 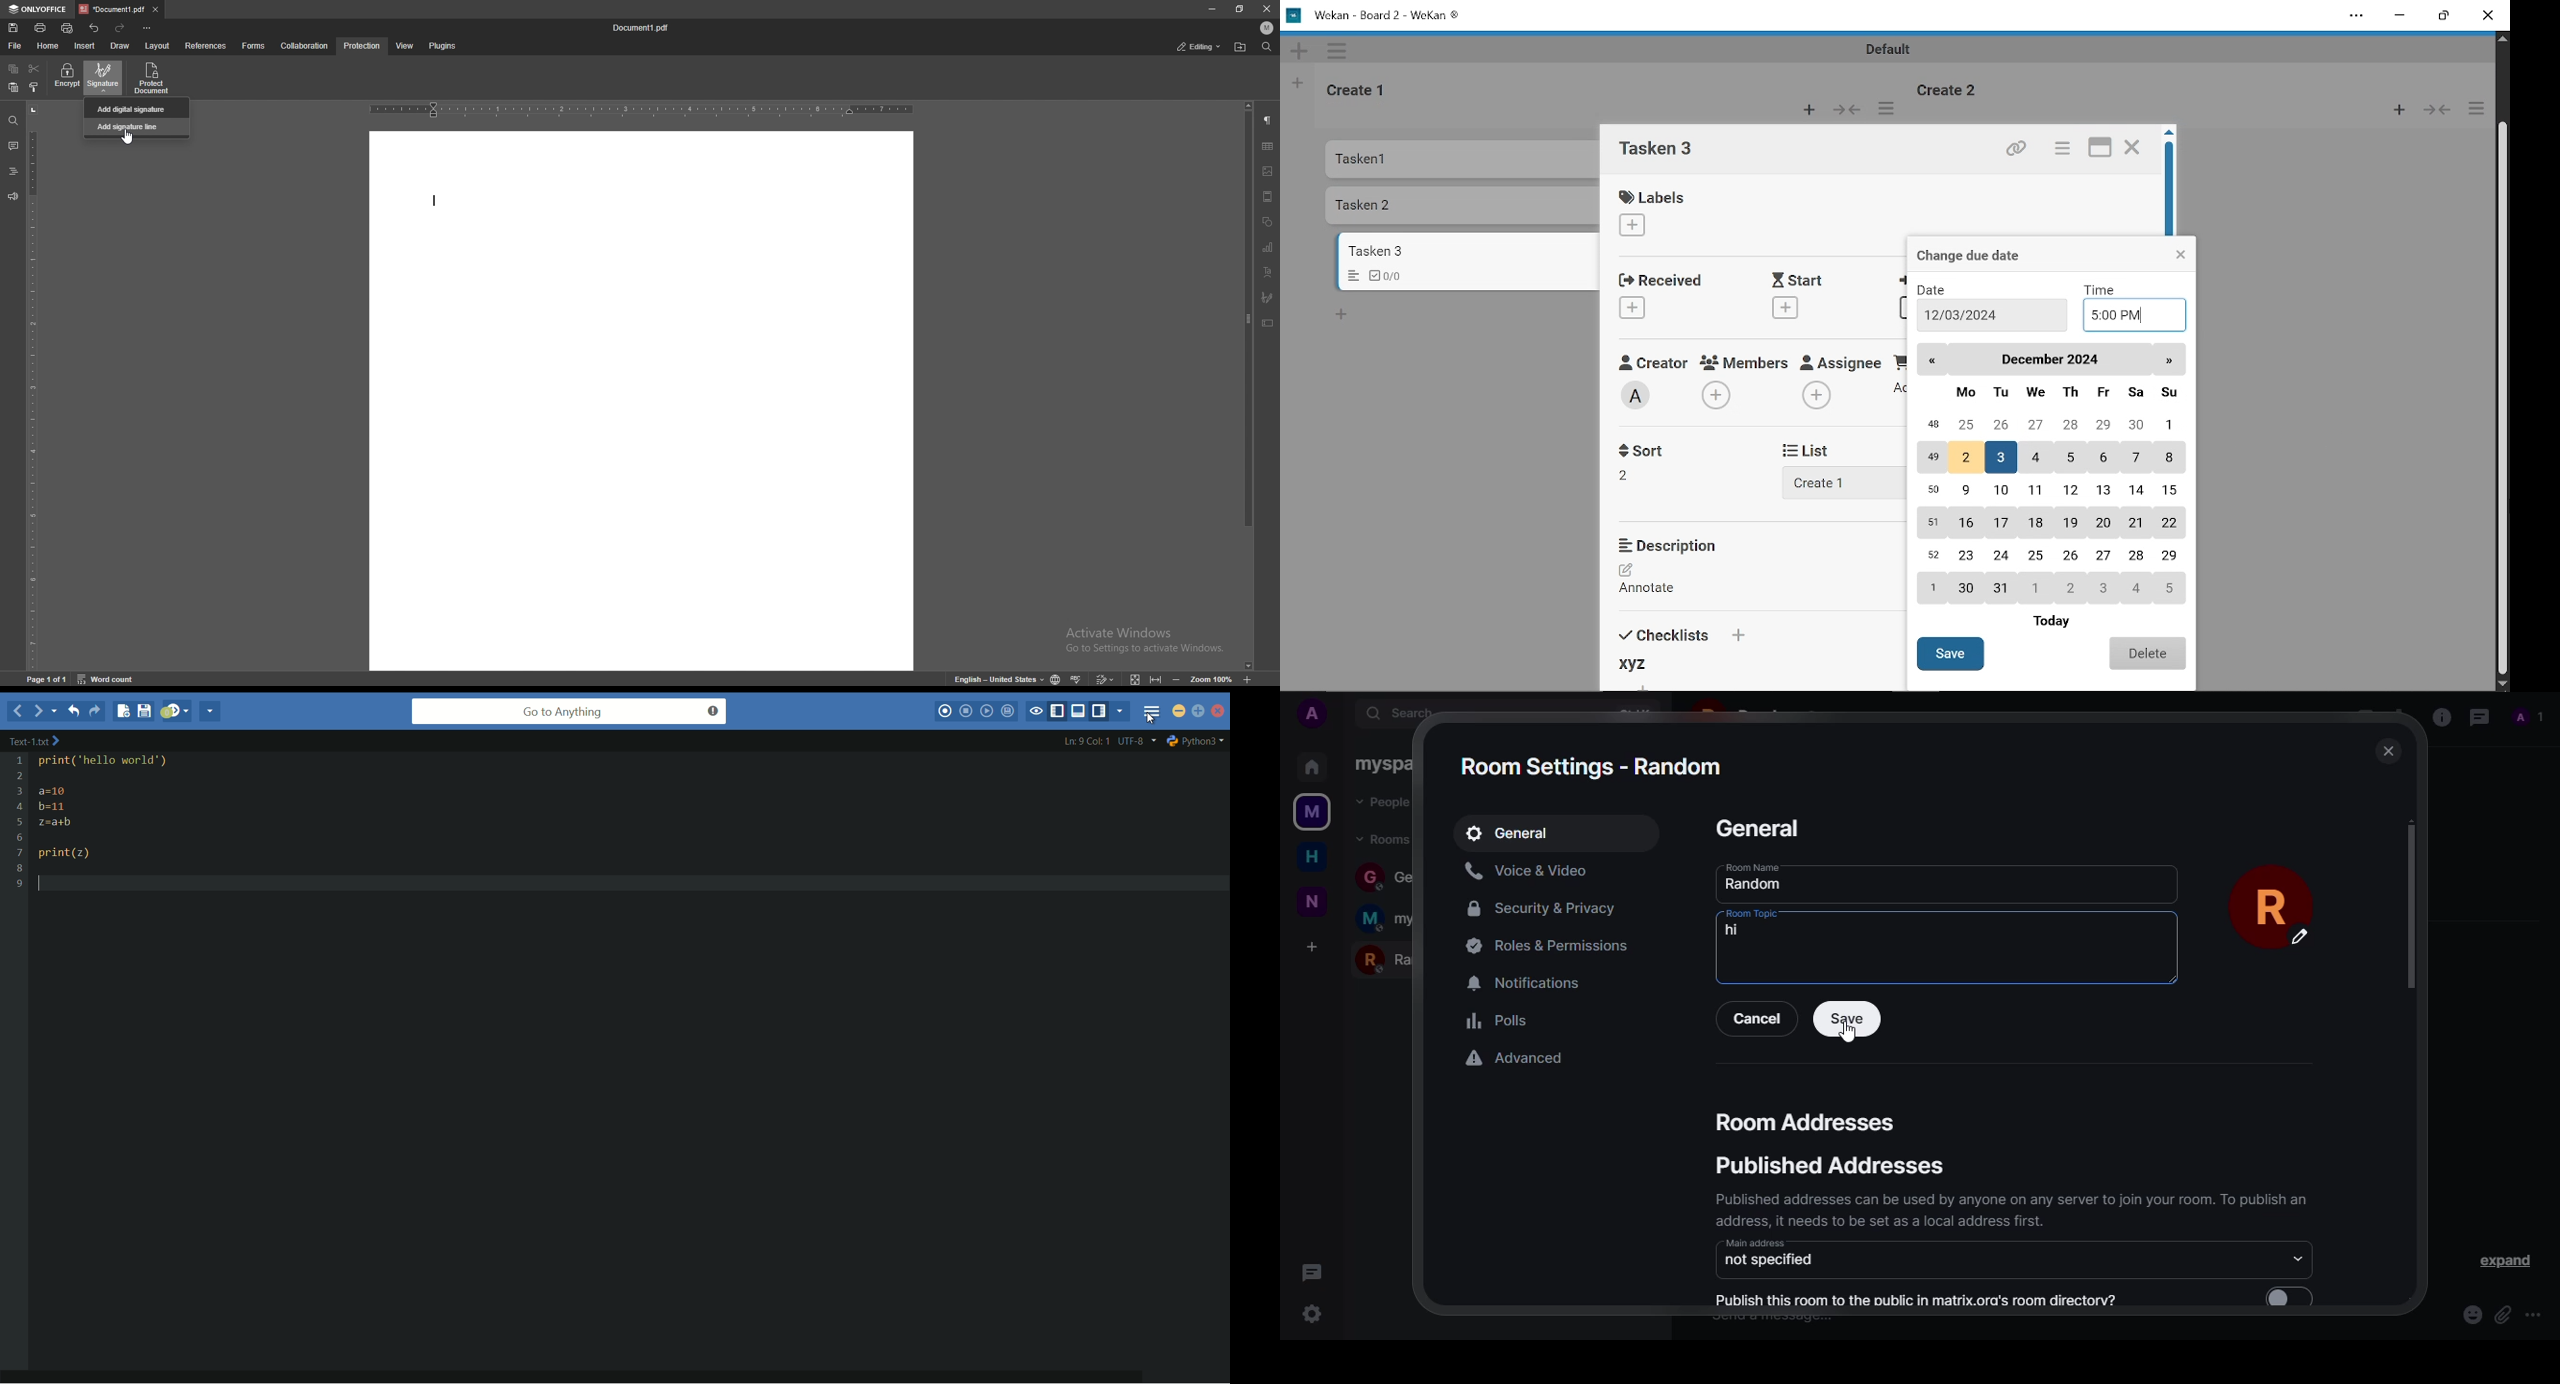 I want to click on close, so click(x=2384, y=750).